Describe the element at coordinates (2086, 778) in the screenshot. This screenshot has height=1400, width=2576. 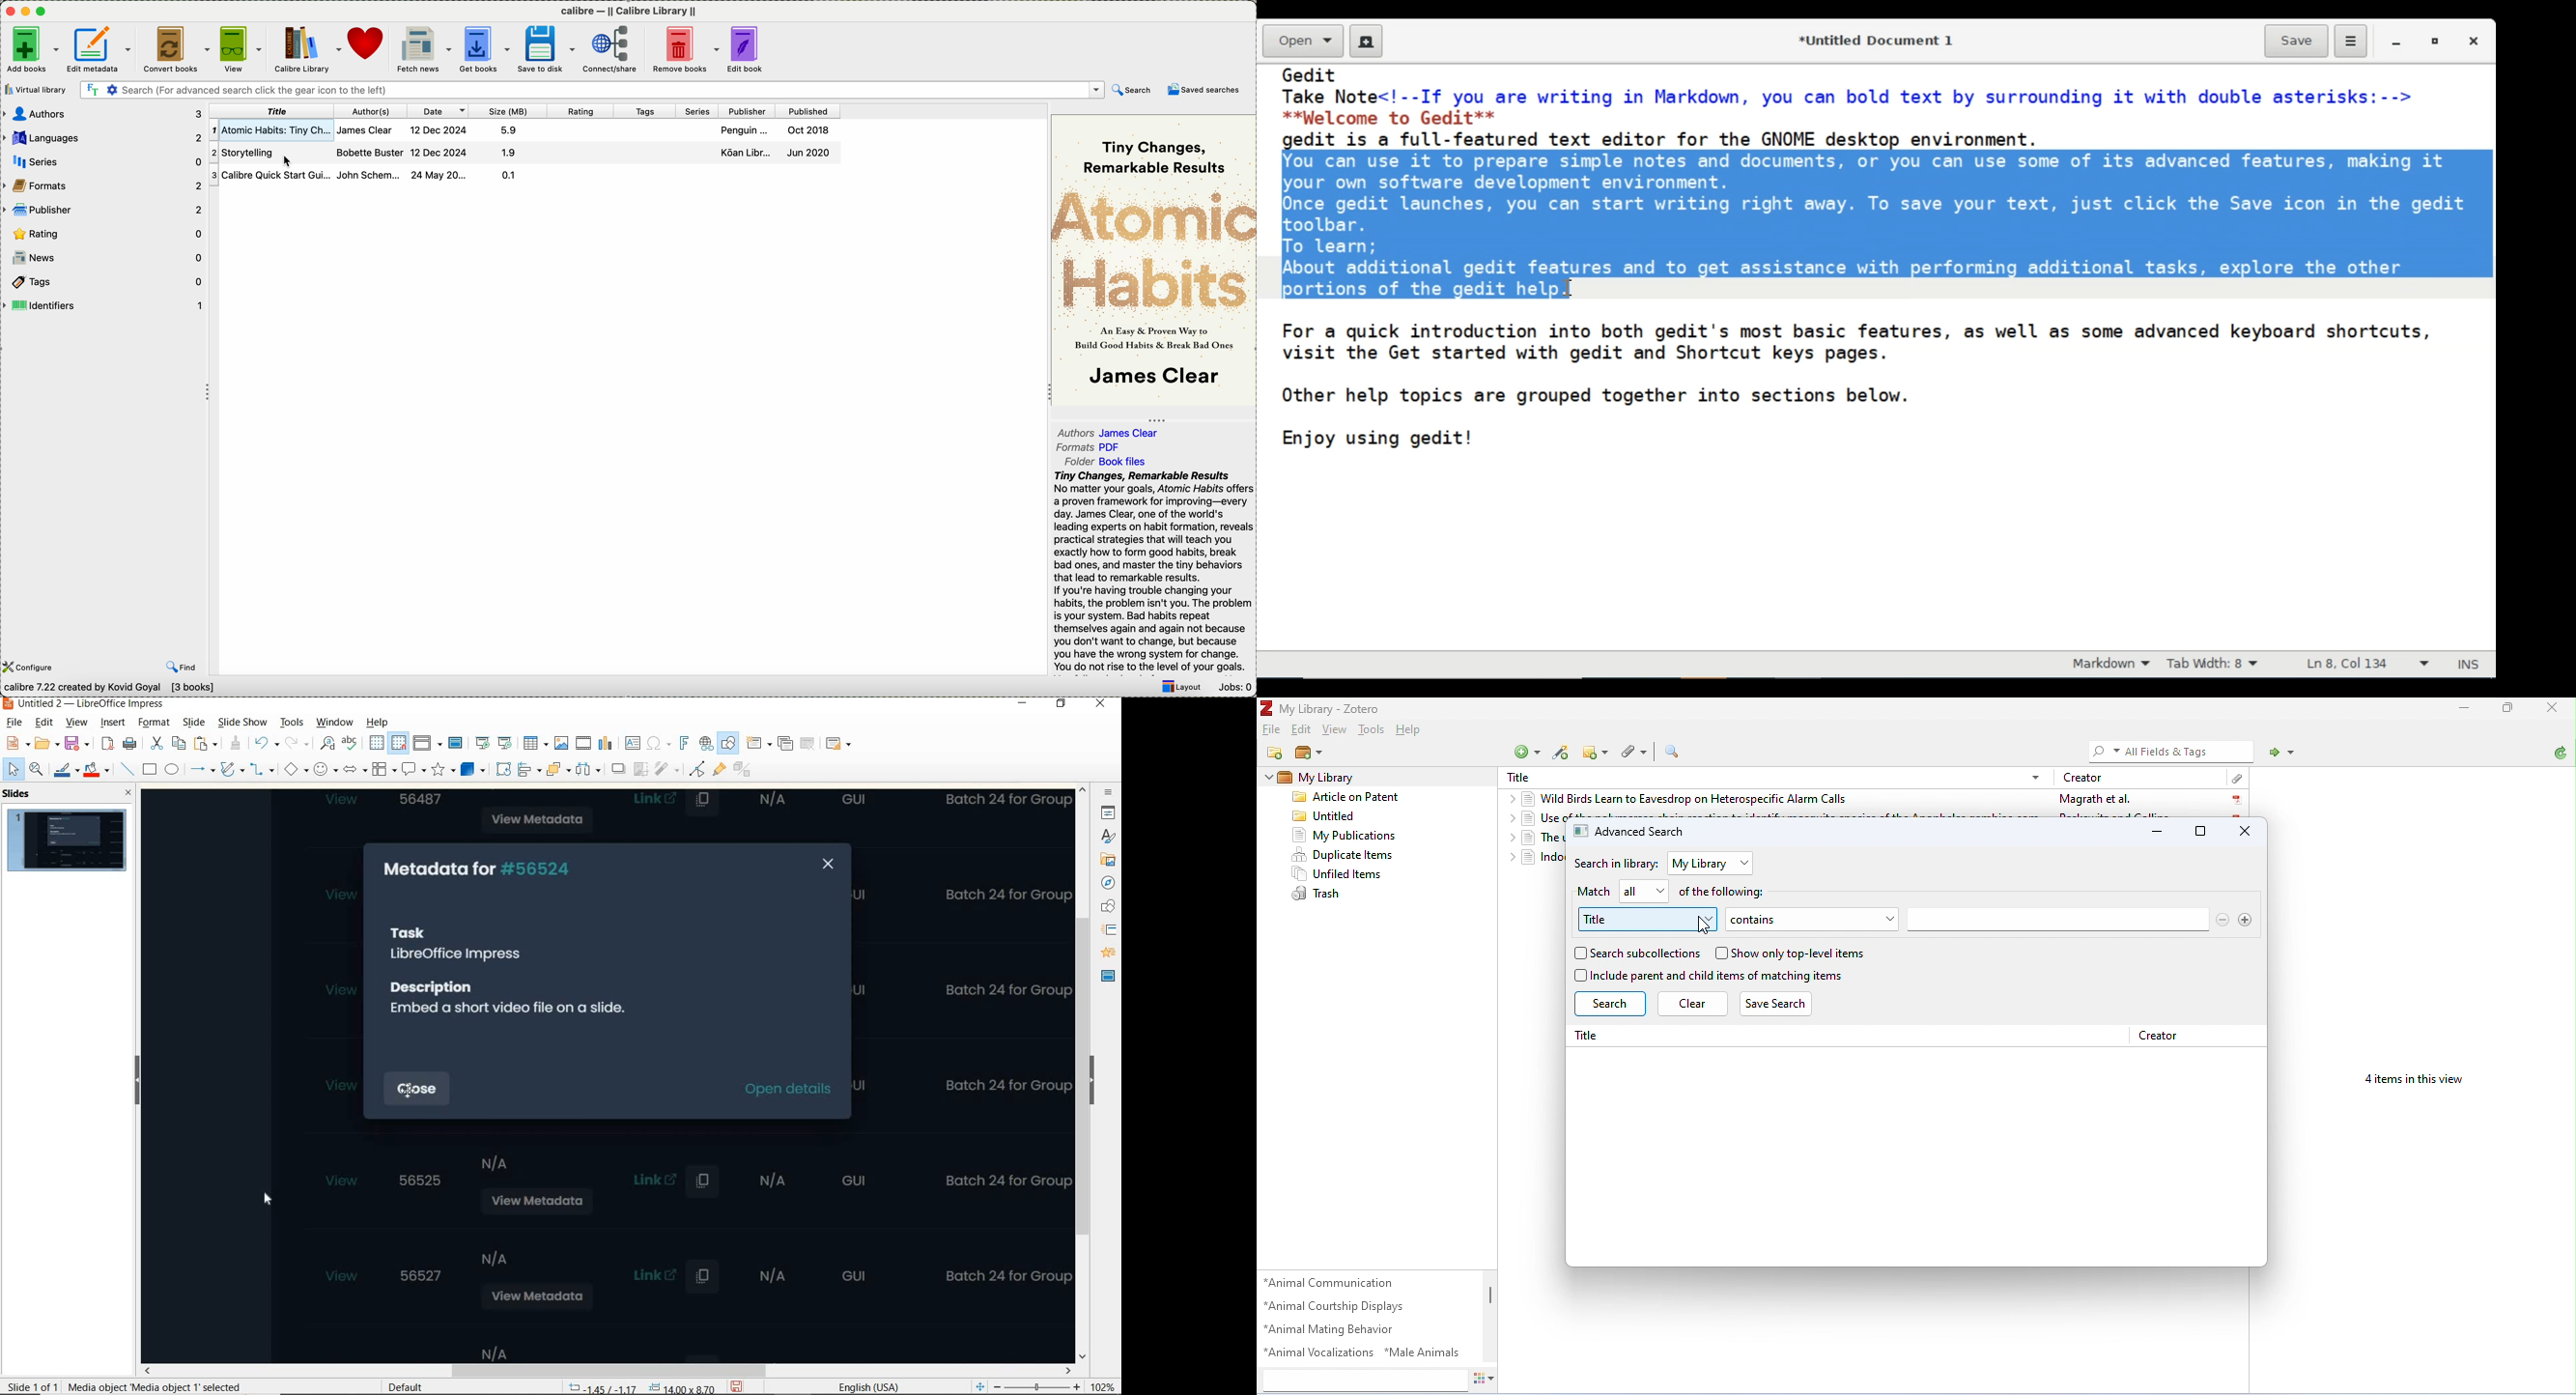
I see `creator` at that location.